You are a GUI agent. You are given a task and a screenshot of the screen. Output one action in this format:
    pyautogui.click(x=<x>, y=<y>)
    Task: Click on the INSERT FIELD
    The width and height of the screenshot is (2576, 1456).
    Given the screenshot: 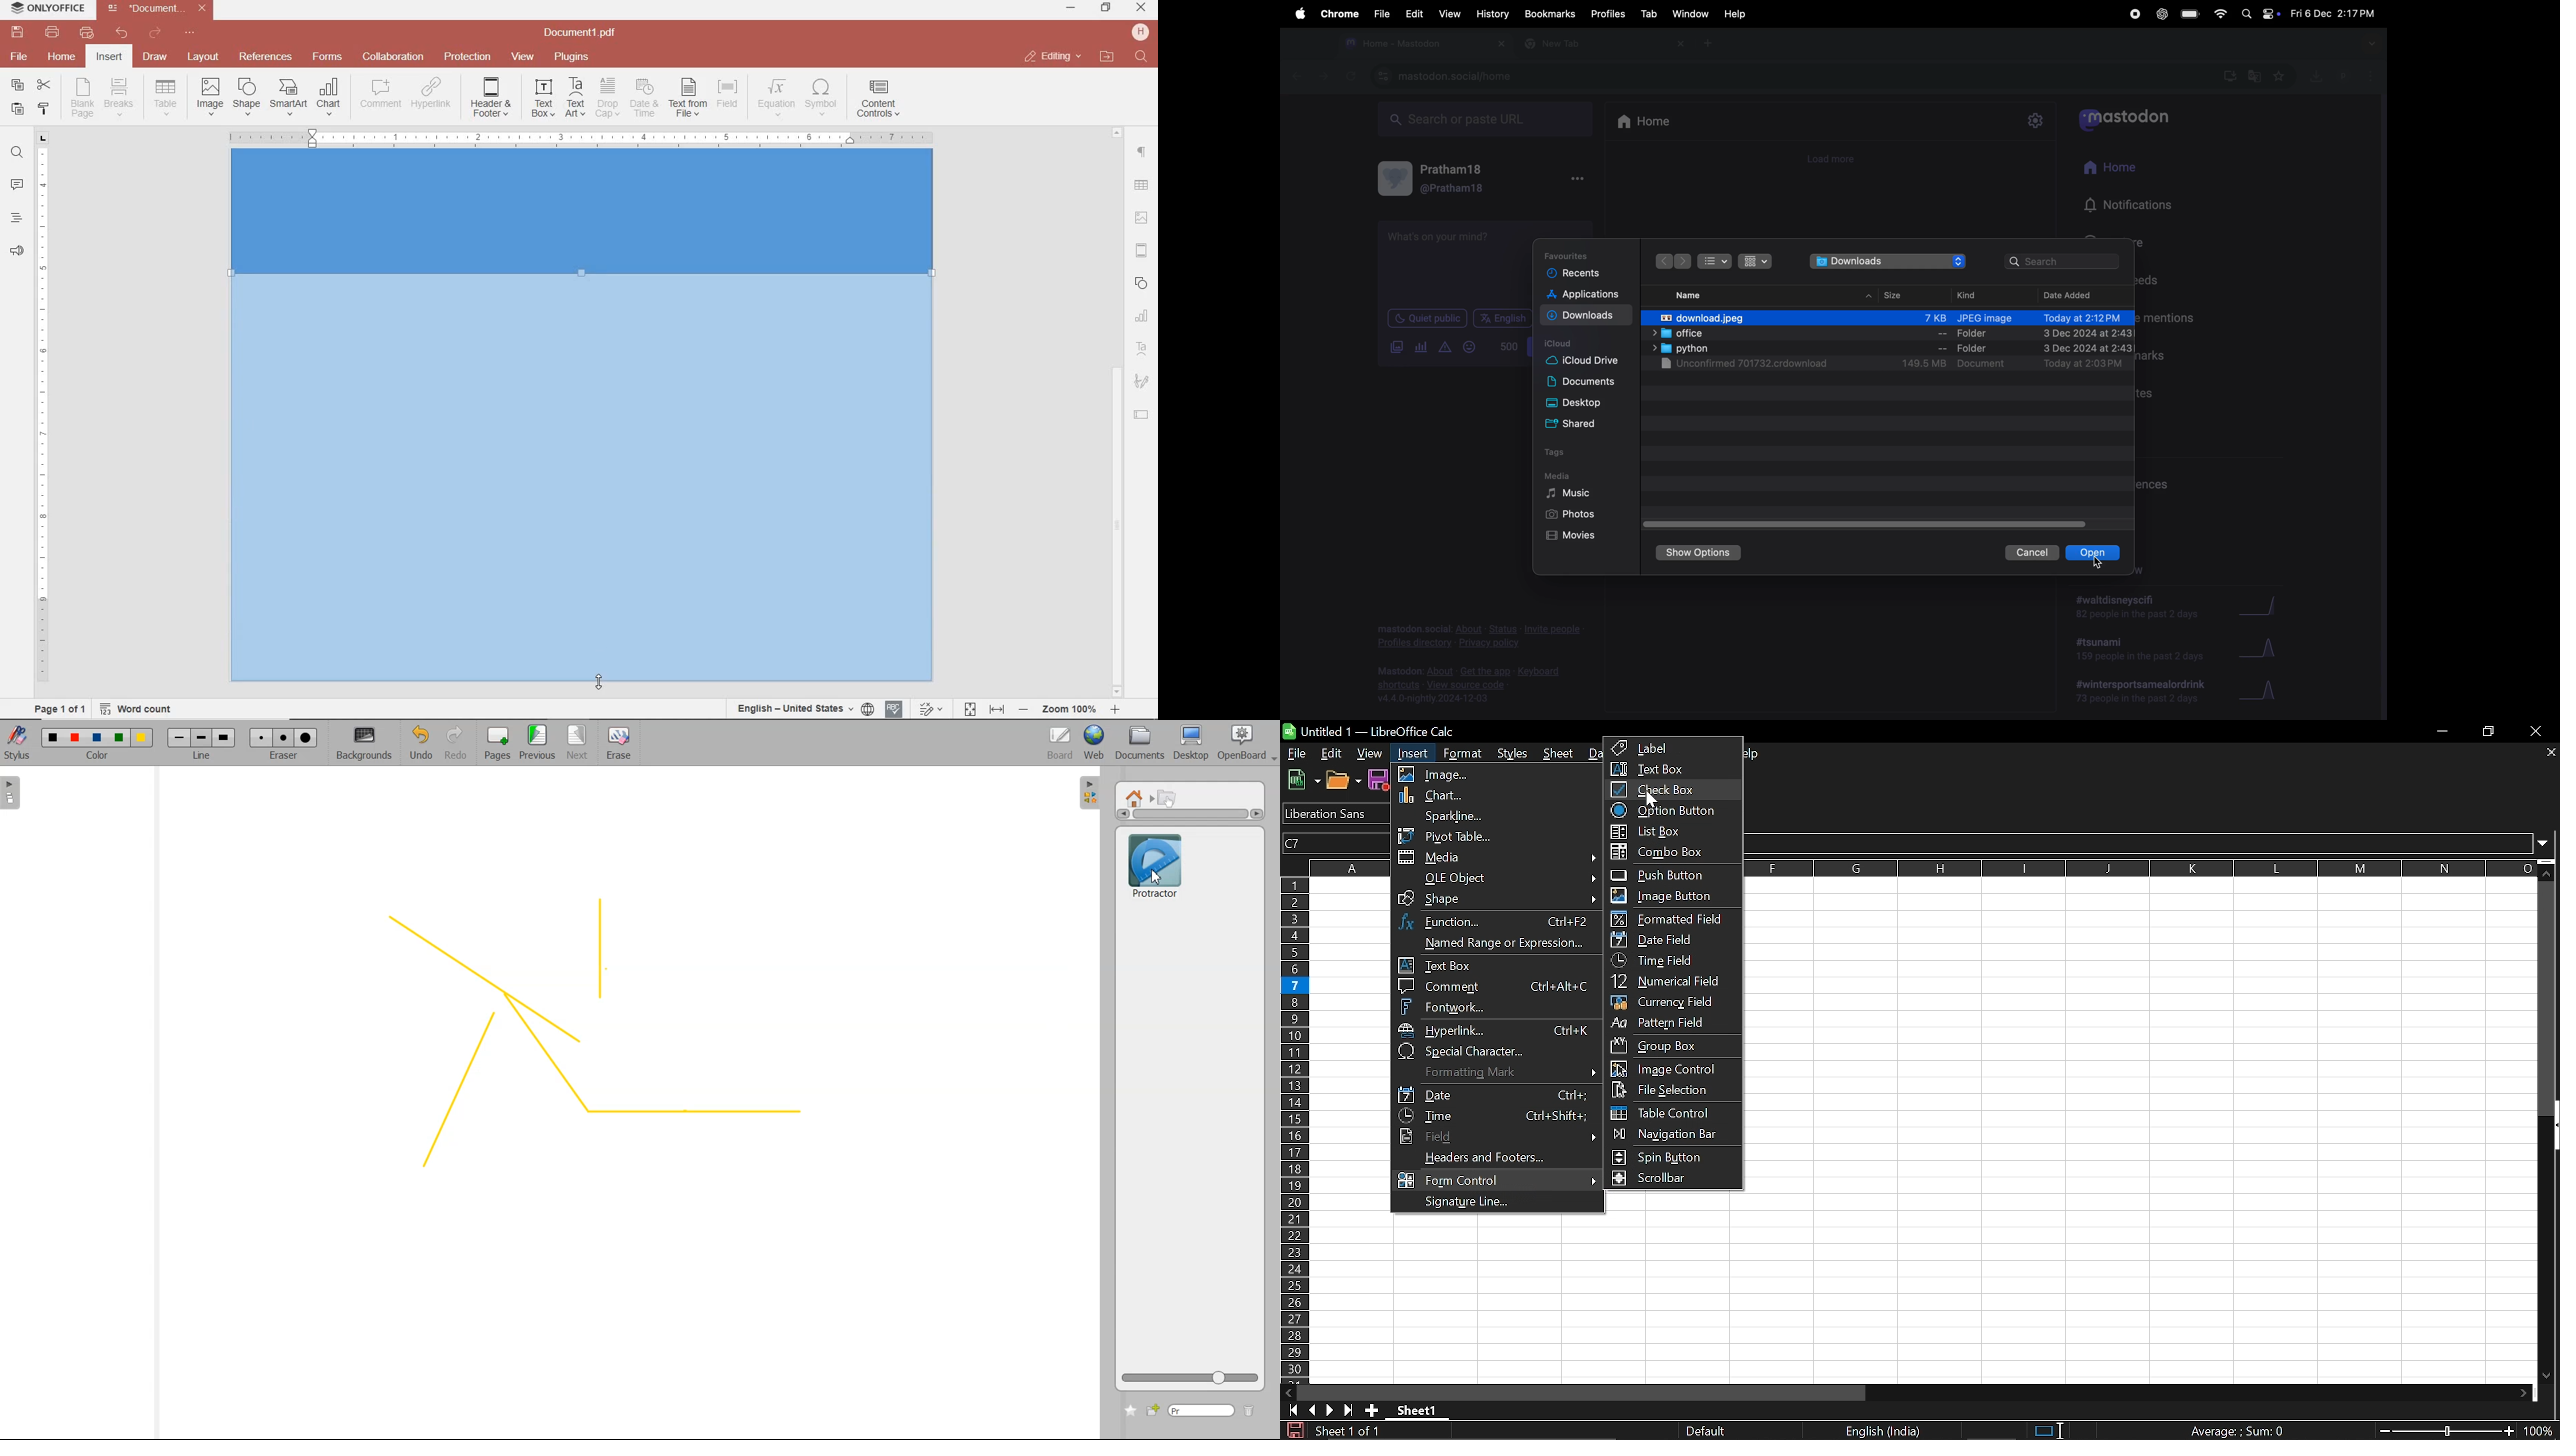 What is the action you would take?
    pyautogui.click(x=729, y=94)
    